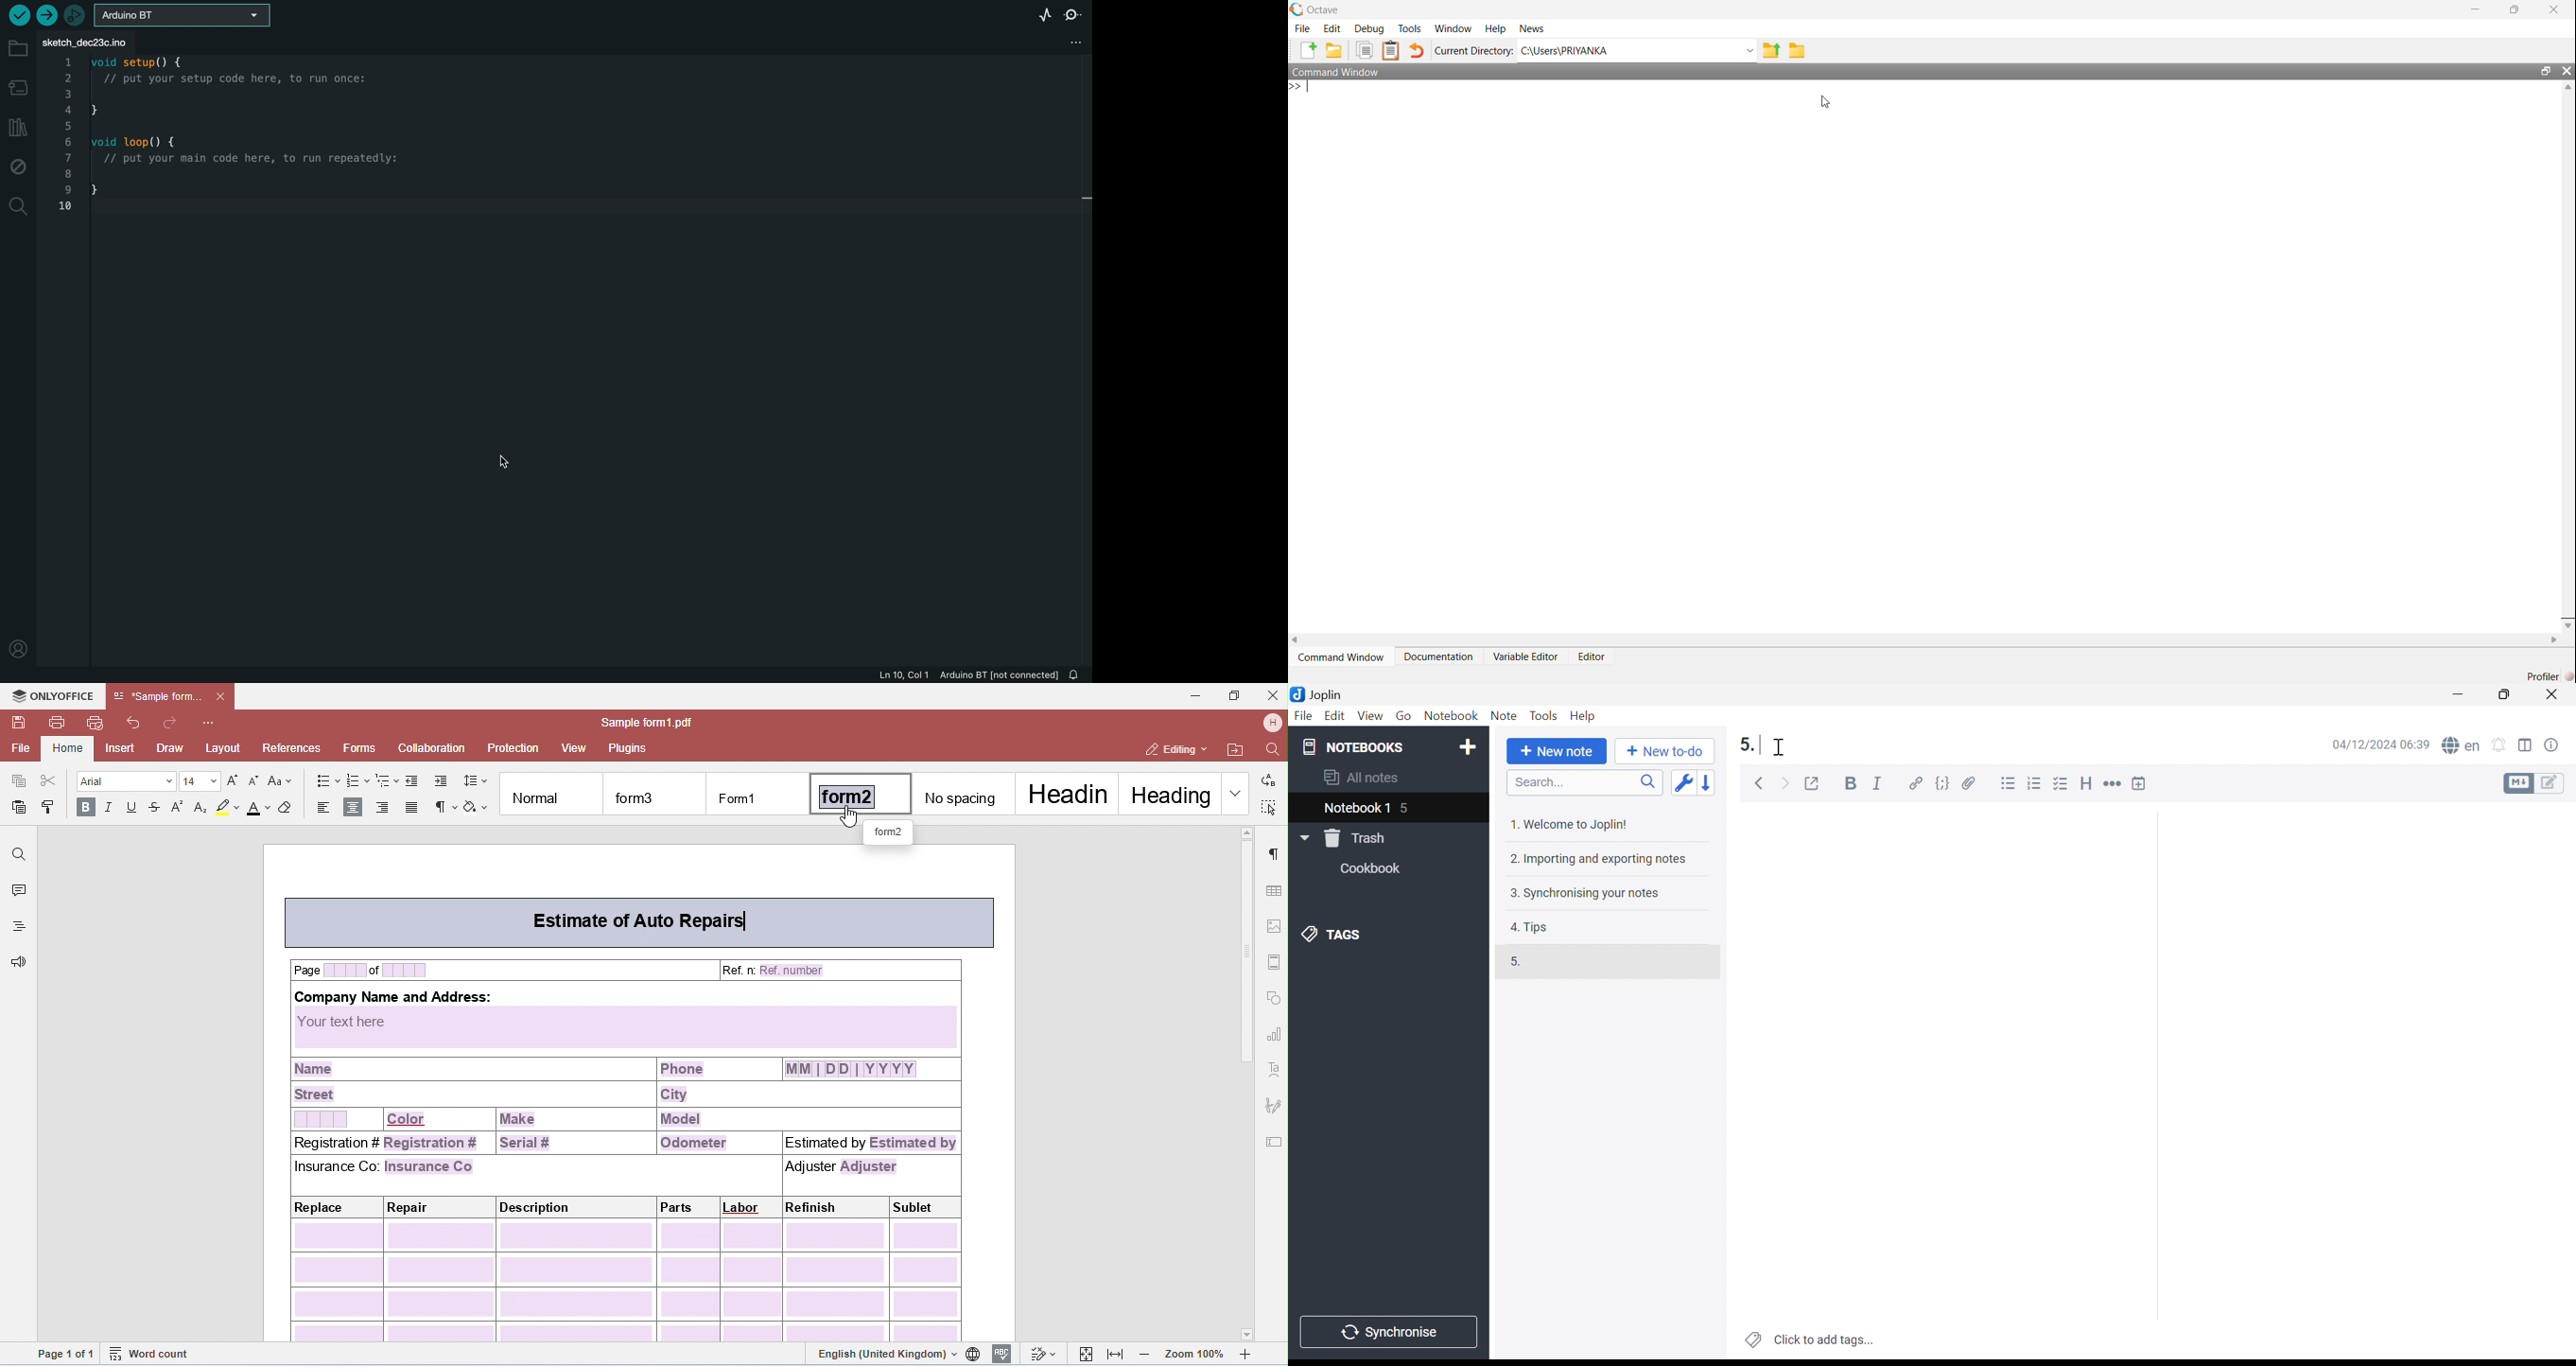 The image size is (2576, 1372). Describe the element at coordinates (1760, 745) in the screenshot. I see `Typing cursor` at that location.